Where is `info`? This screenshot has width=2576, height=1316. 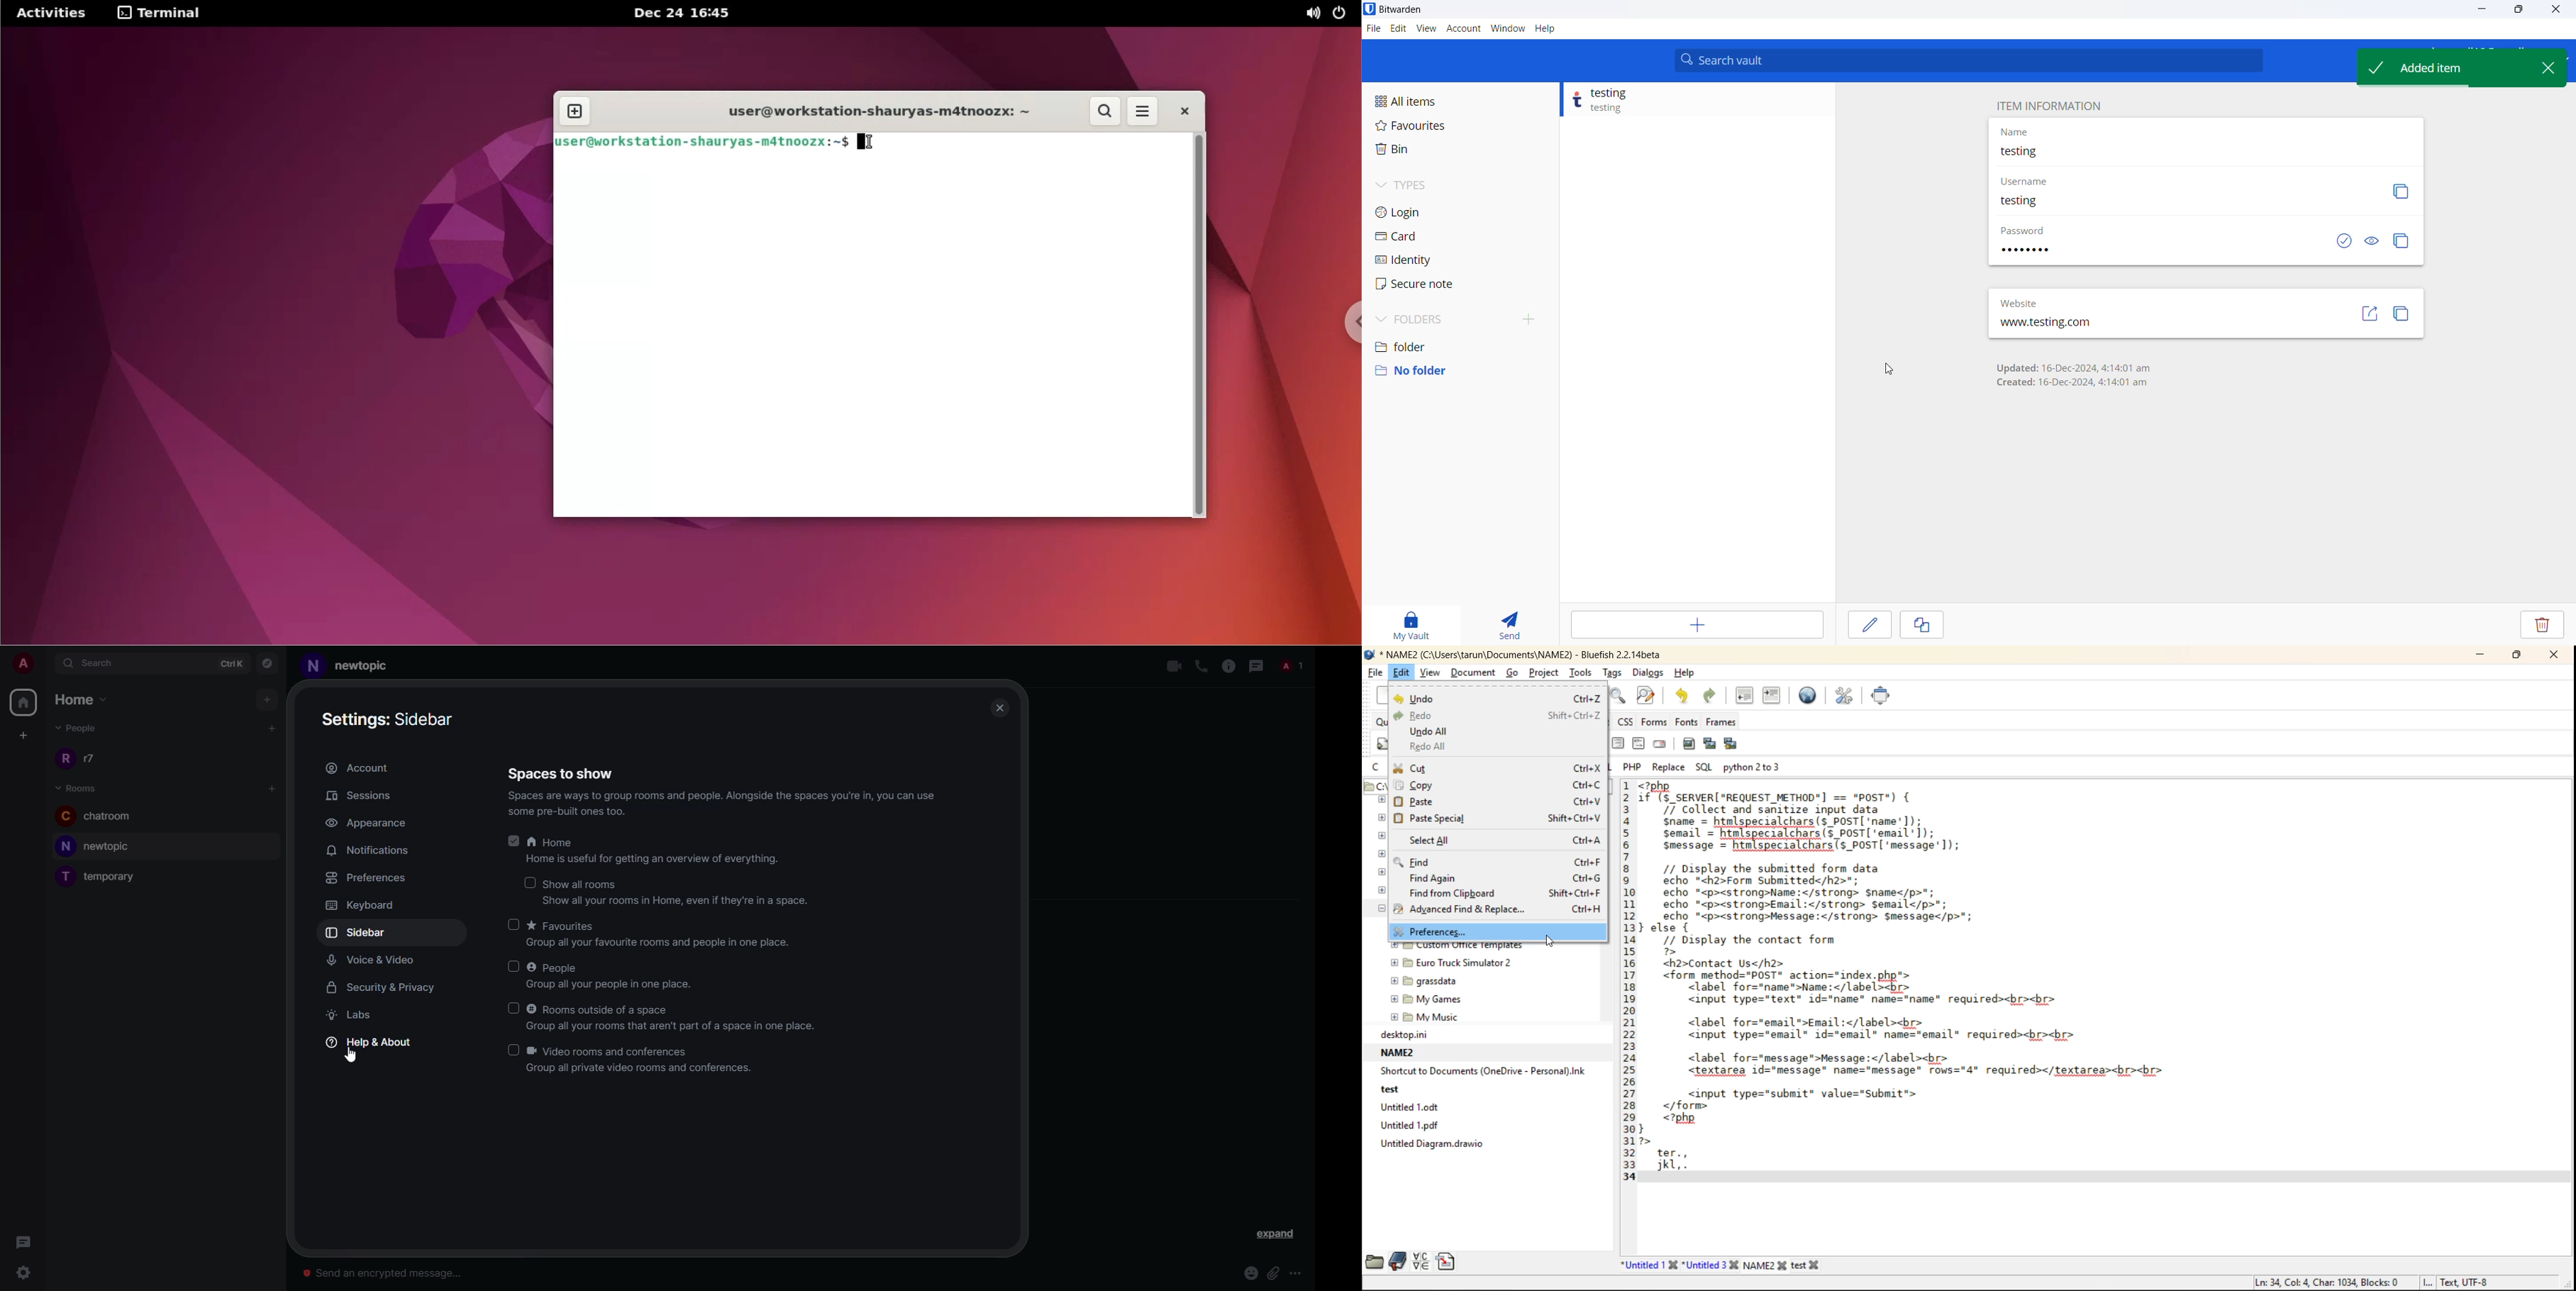
info is located at coordinates (733, 804).